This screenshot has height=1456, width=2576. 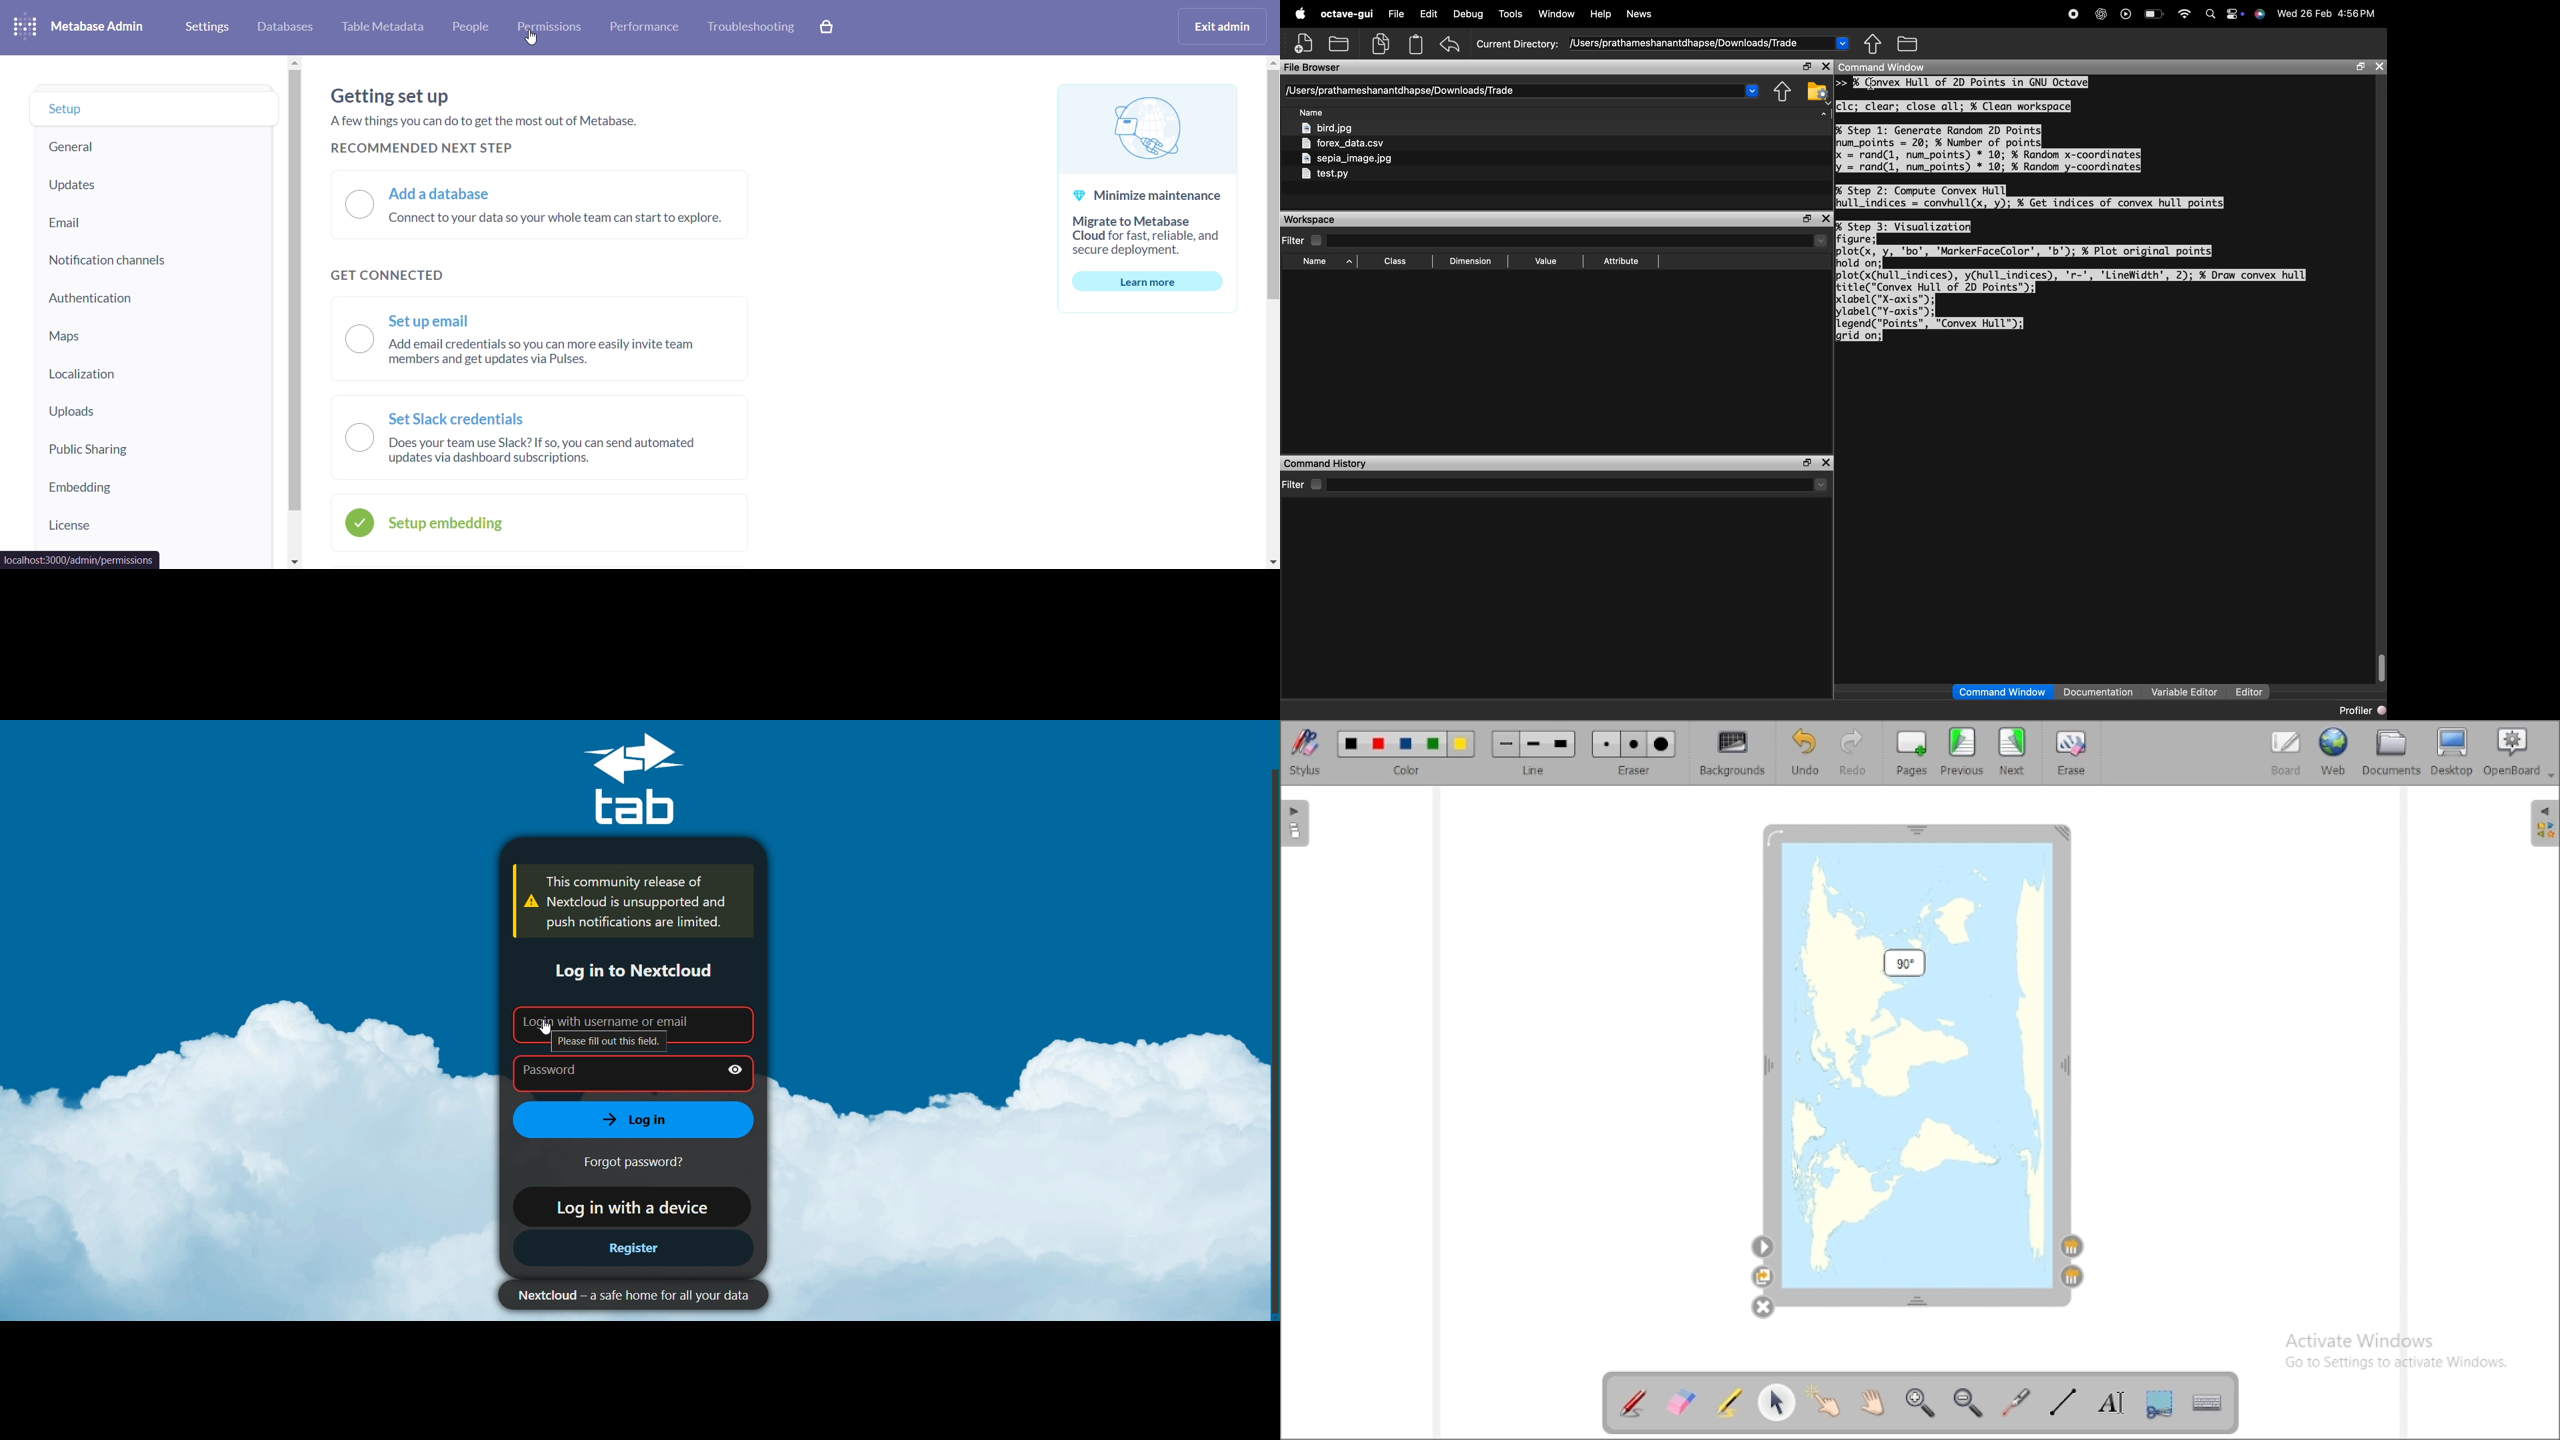 What do you see at coordinates (1823, 1400) in the screenshot?
I see `interact with items` at bounding box center [1823, 1400].